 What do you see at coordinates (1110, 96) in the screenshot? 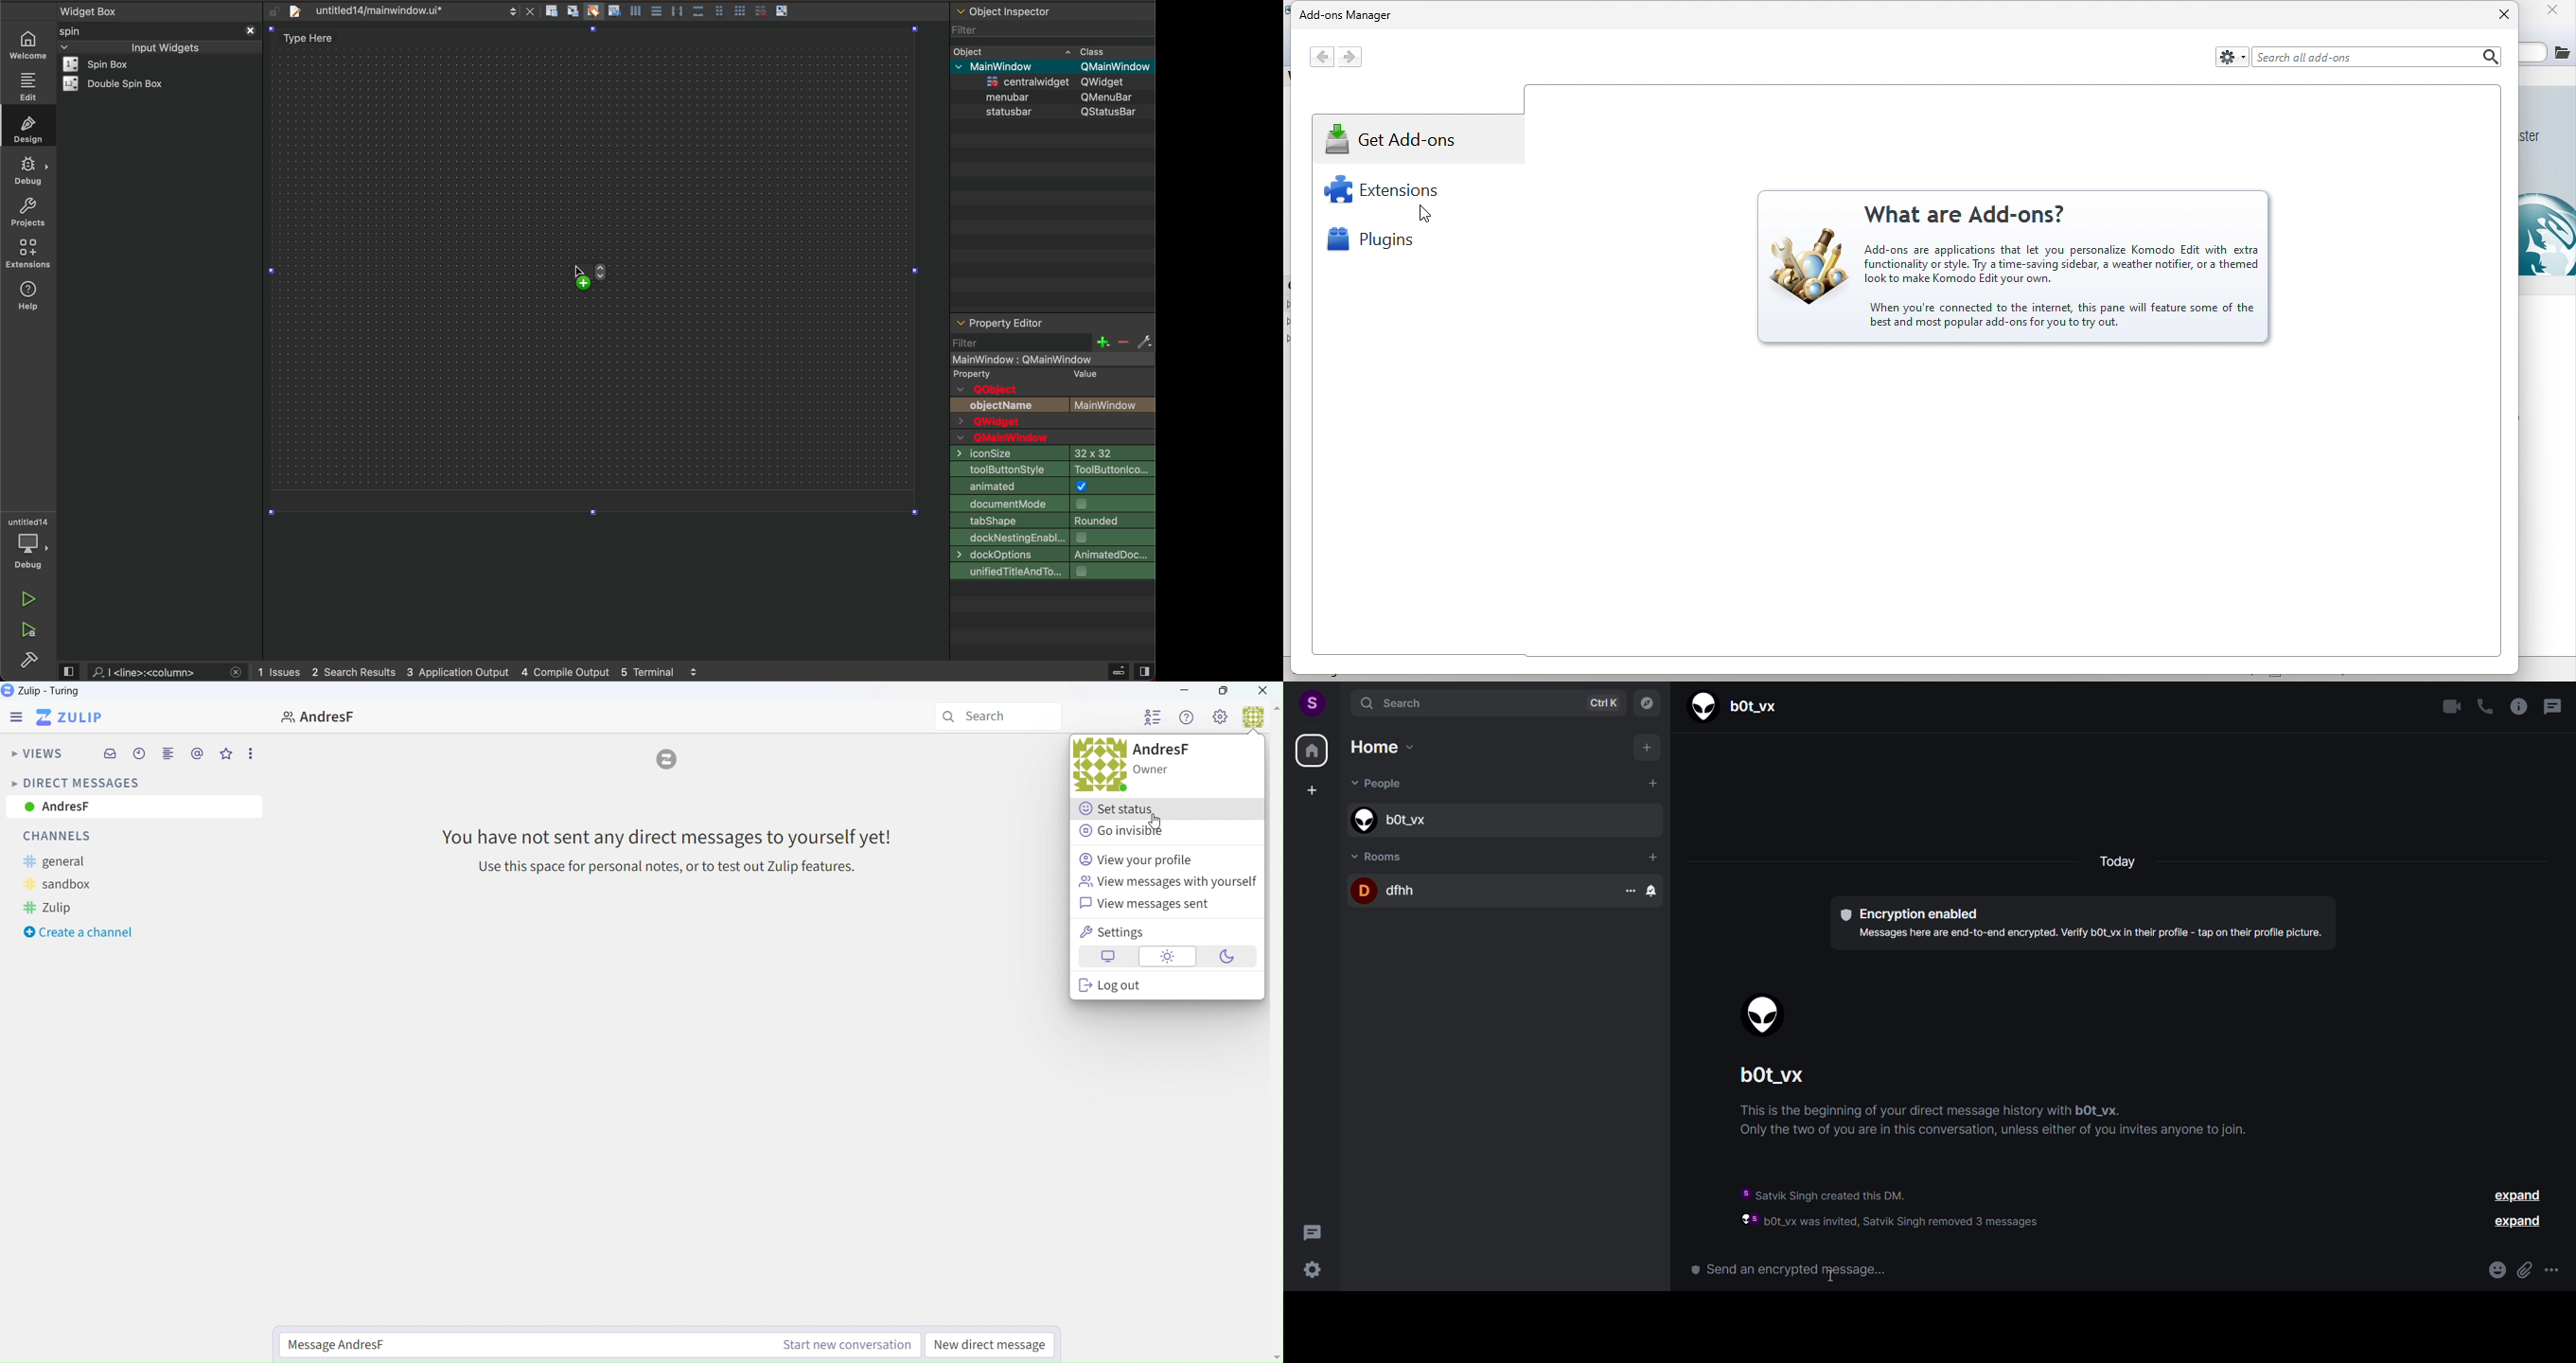
I see `` at bounding box center [1110, 96].